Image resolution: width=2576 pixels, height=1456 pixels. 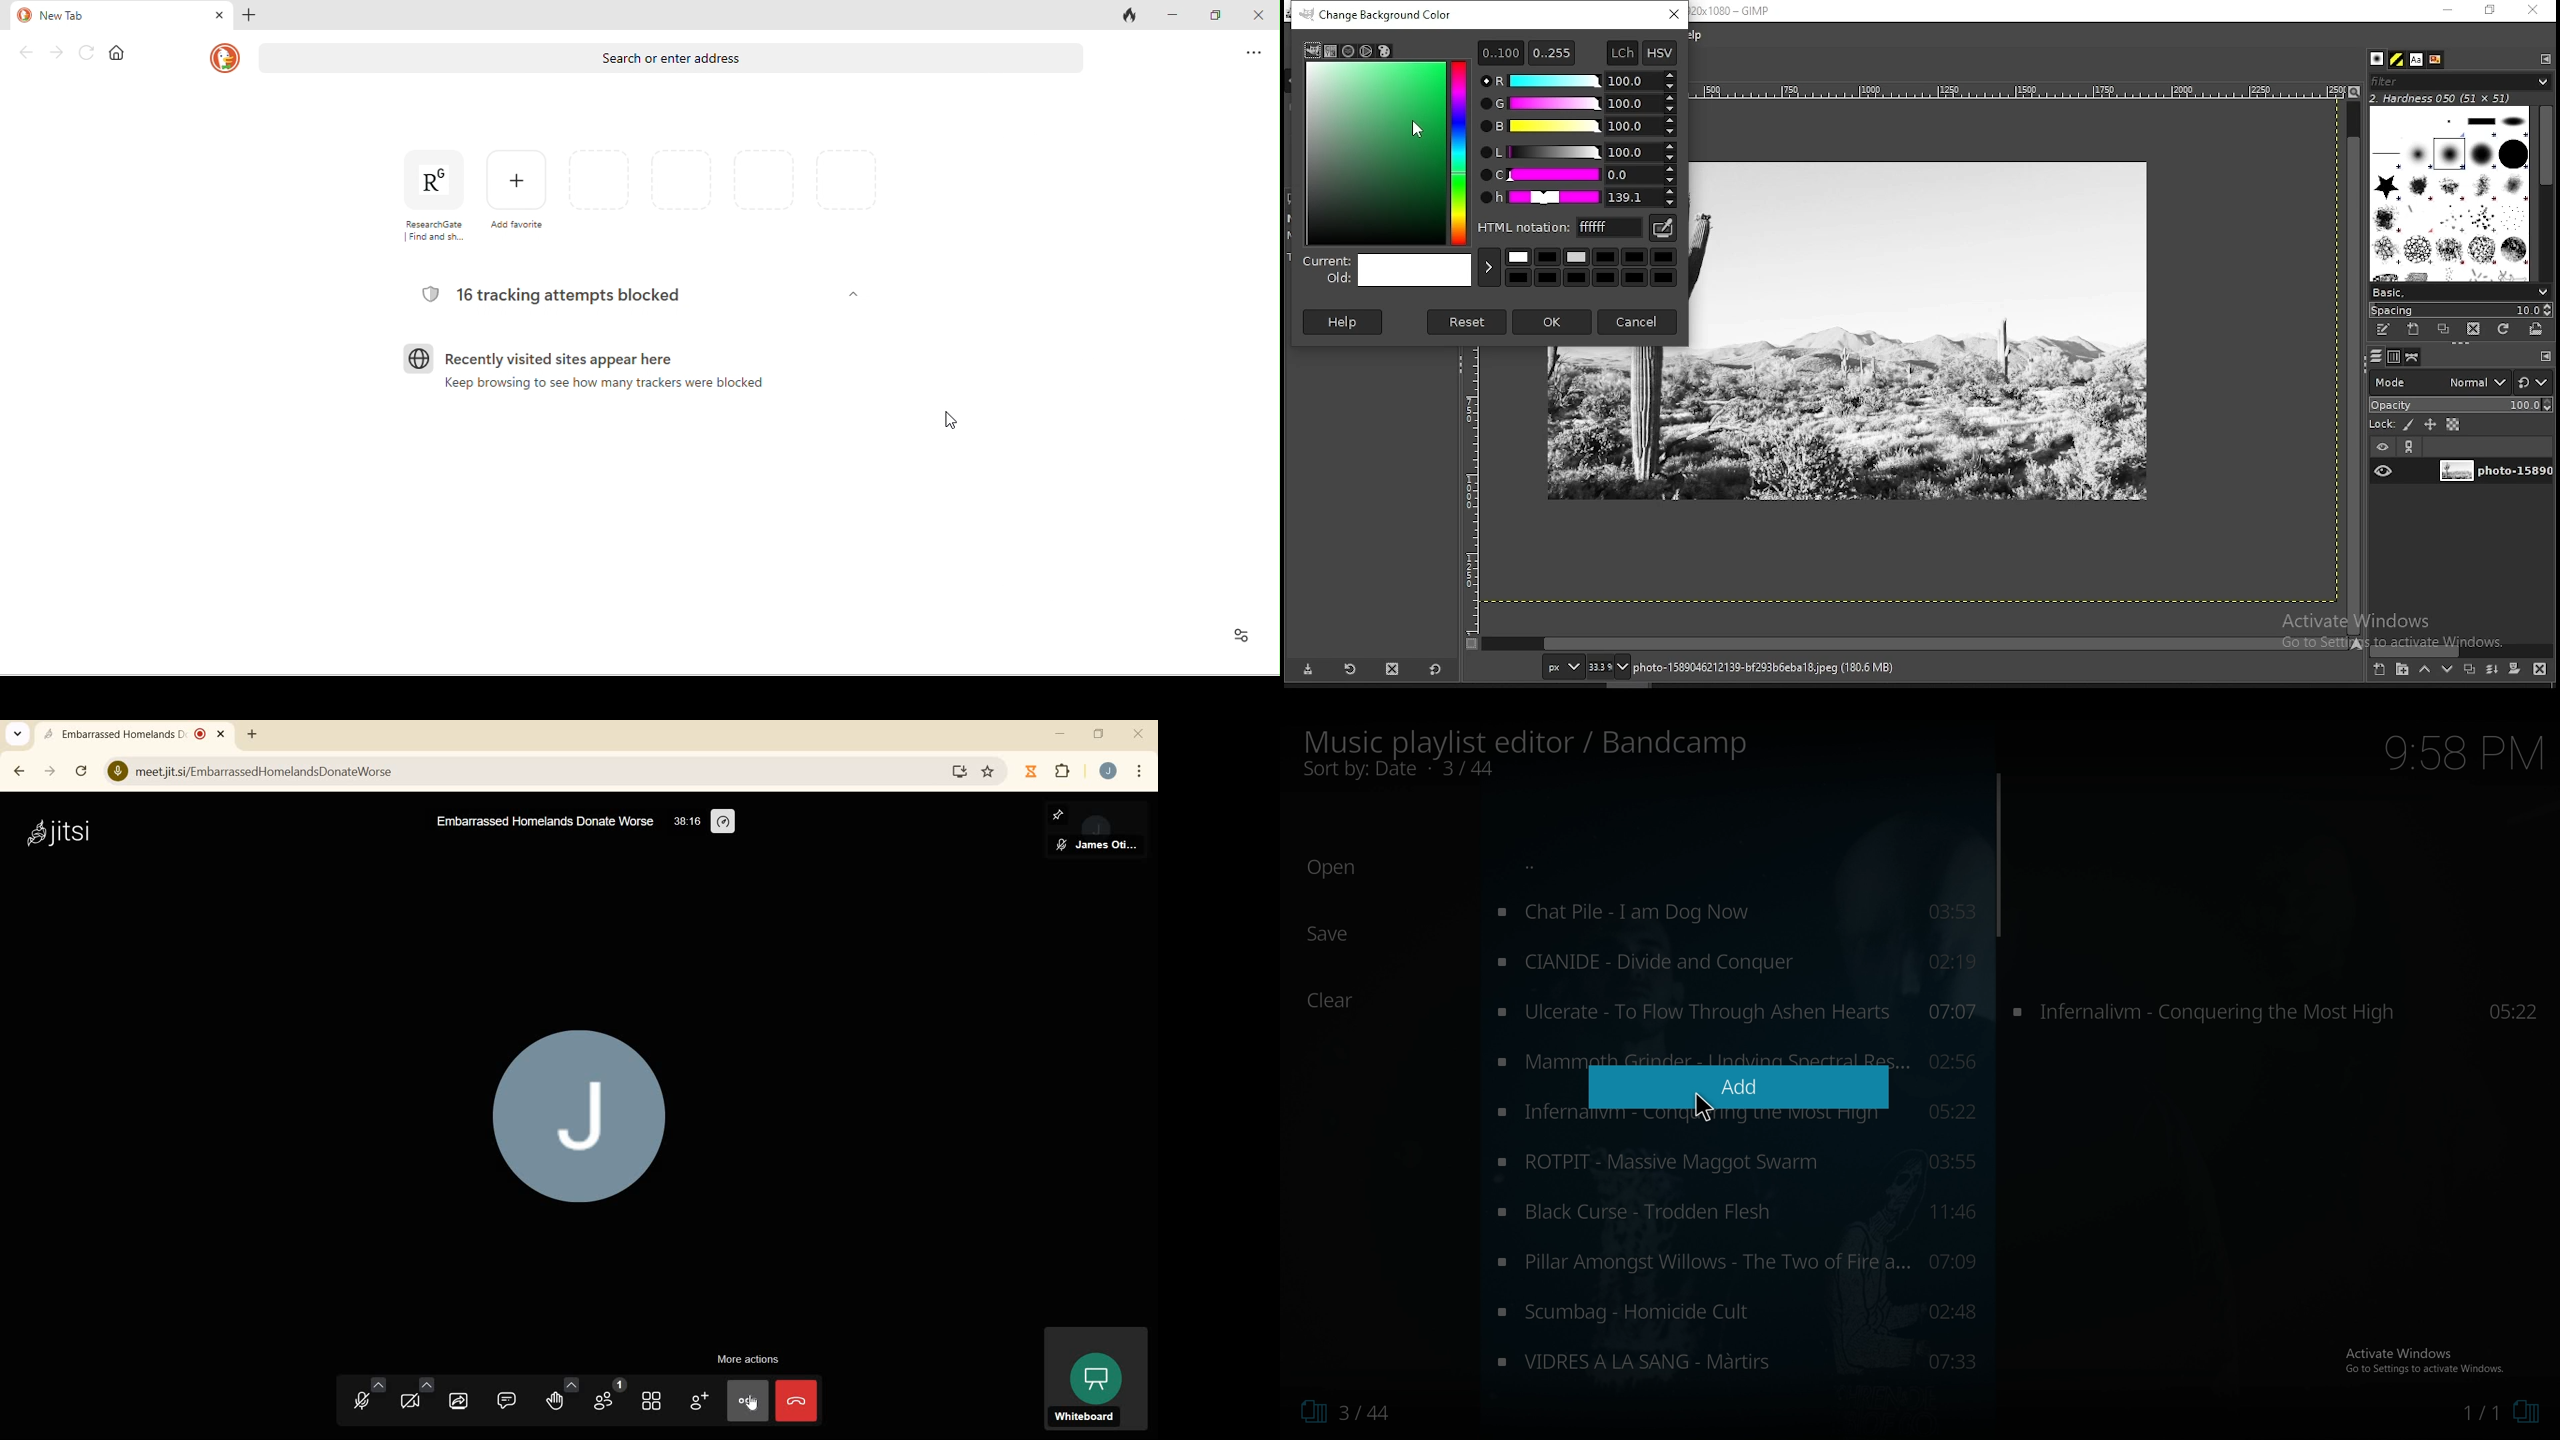 What do you see at coordinates (1468, 321) in the screenshot?
I see `reset` at bounding box center [1468, 321].